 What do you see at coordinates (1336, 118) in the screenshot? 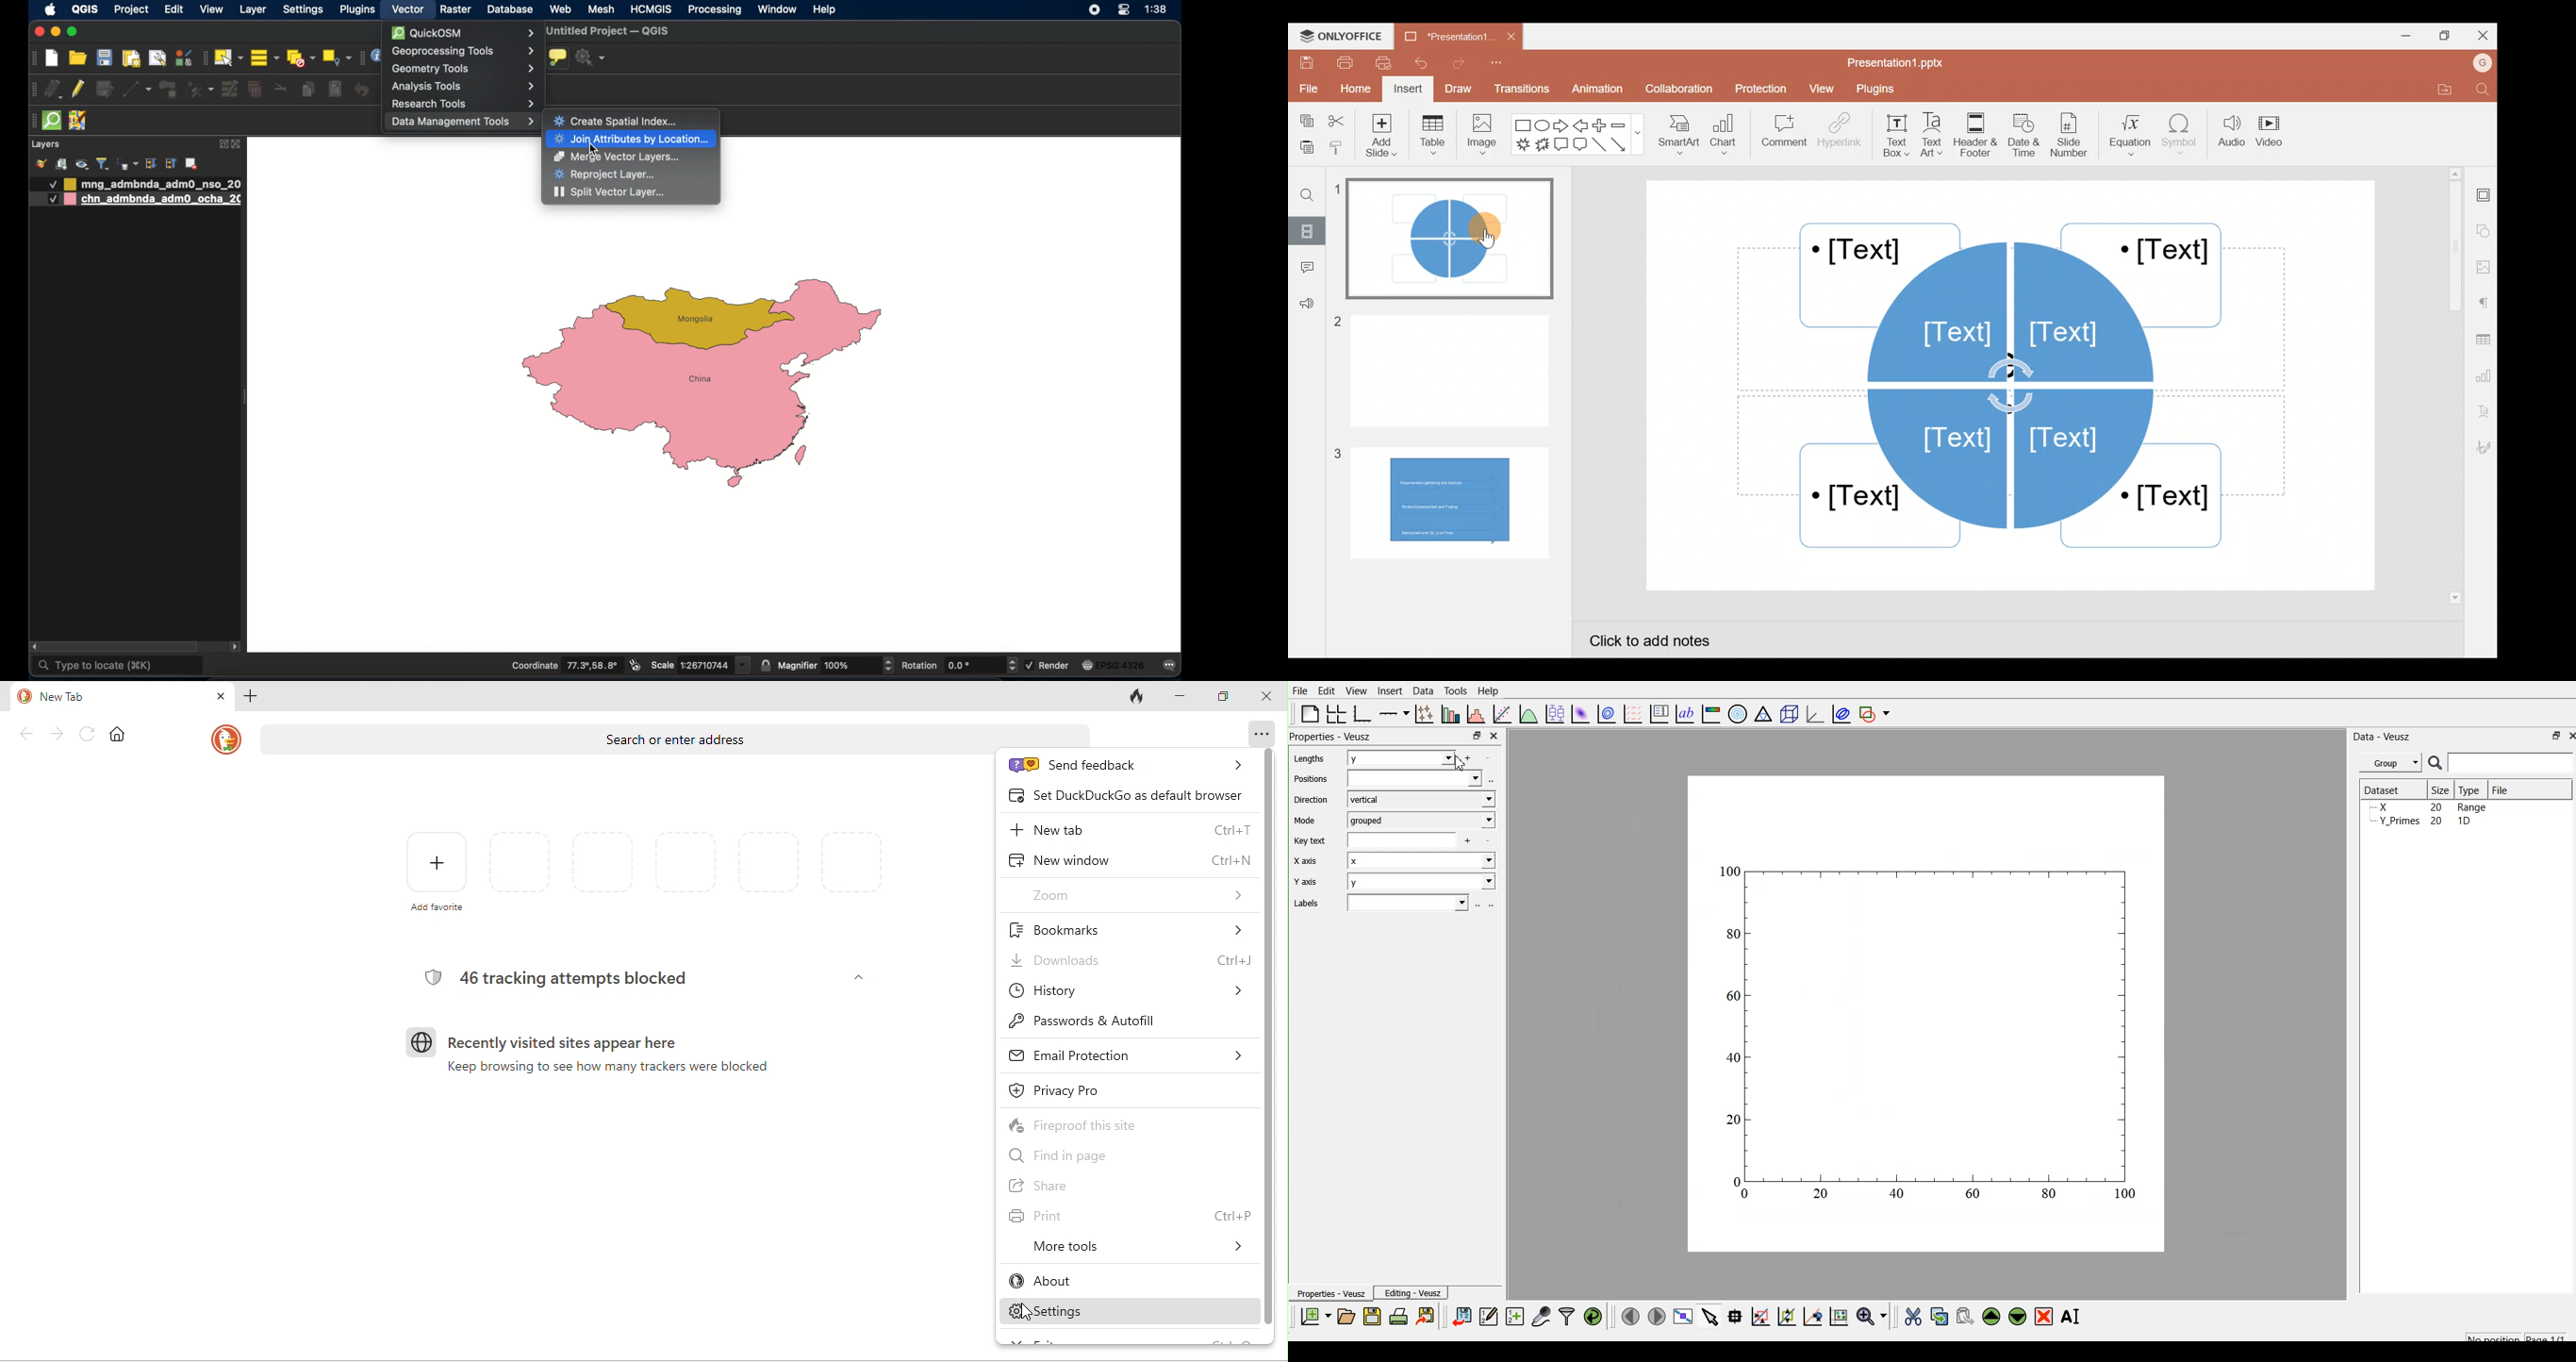
I see `Cut` at bounding box center [1336, 118].